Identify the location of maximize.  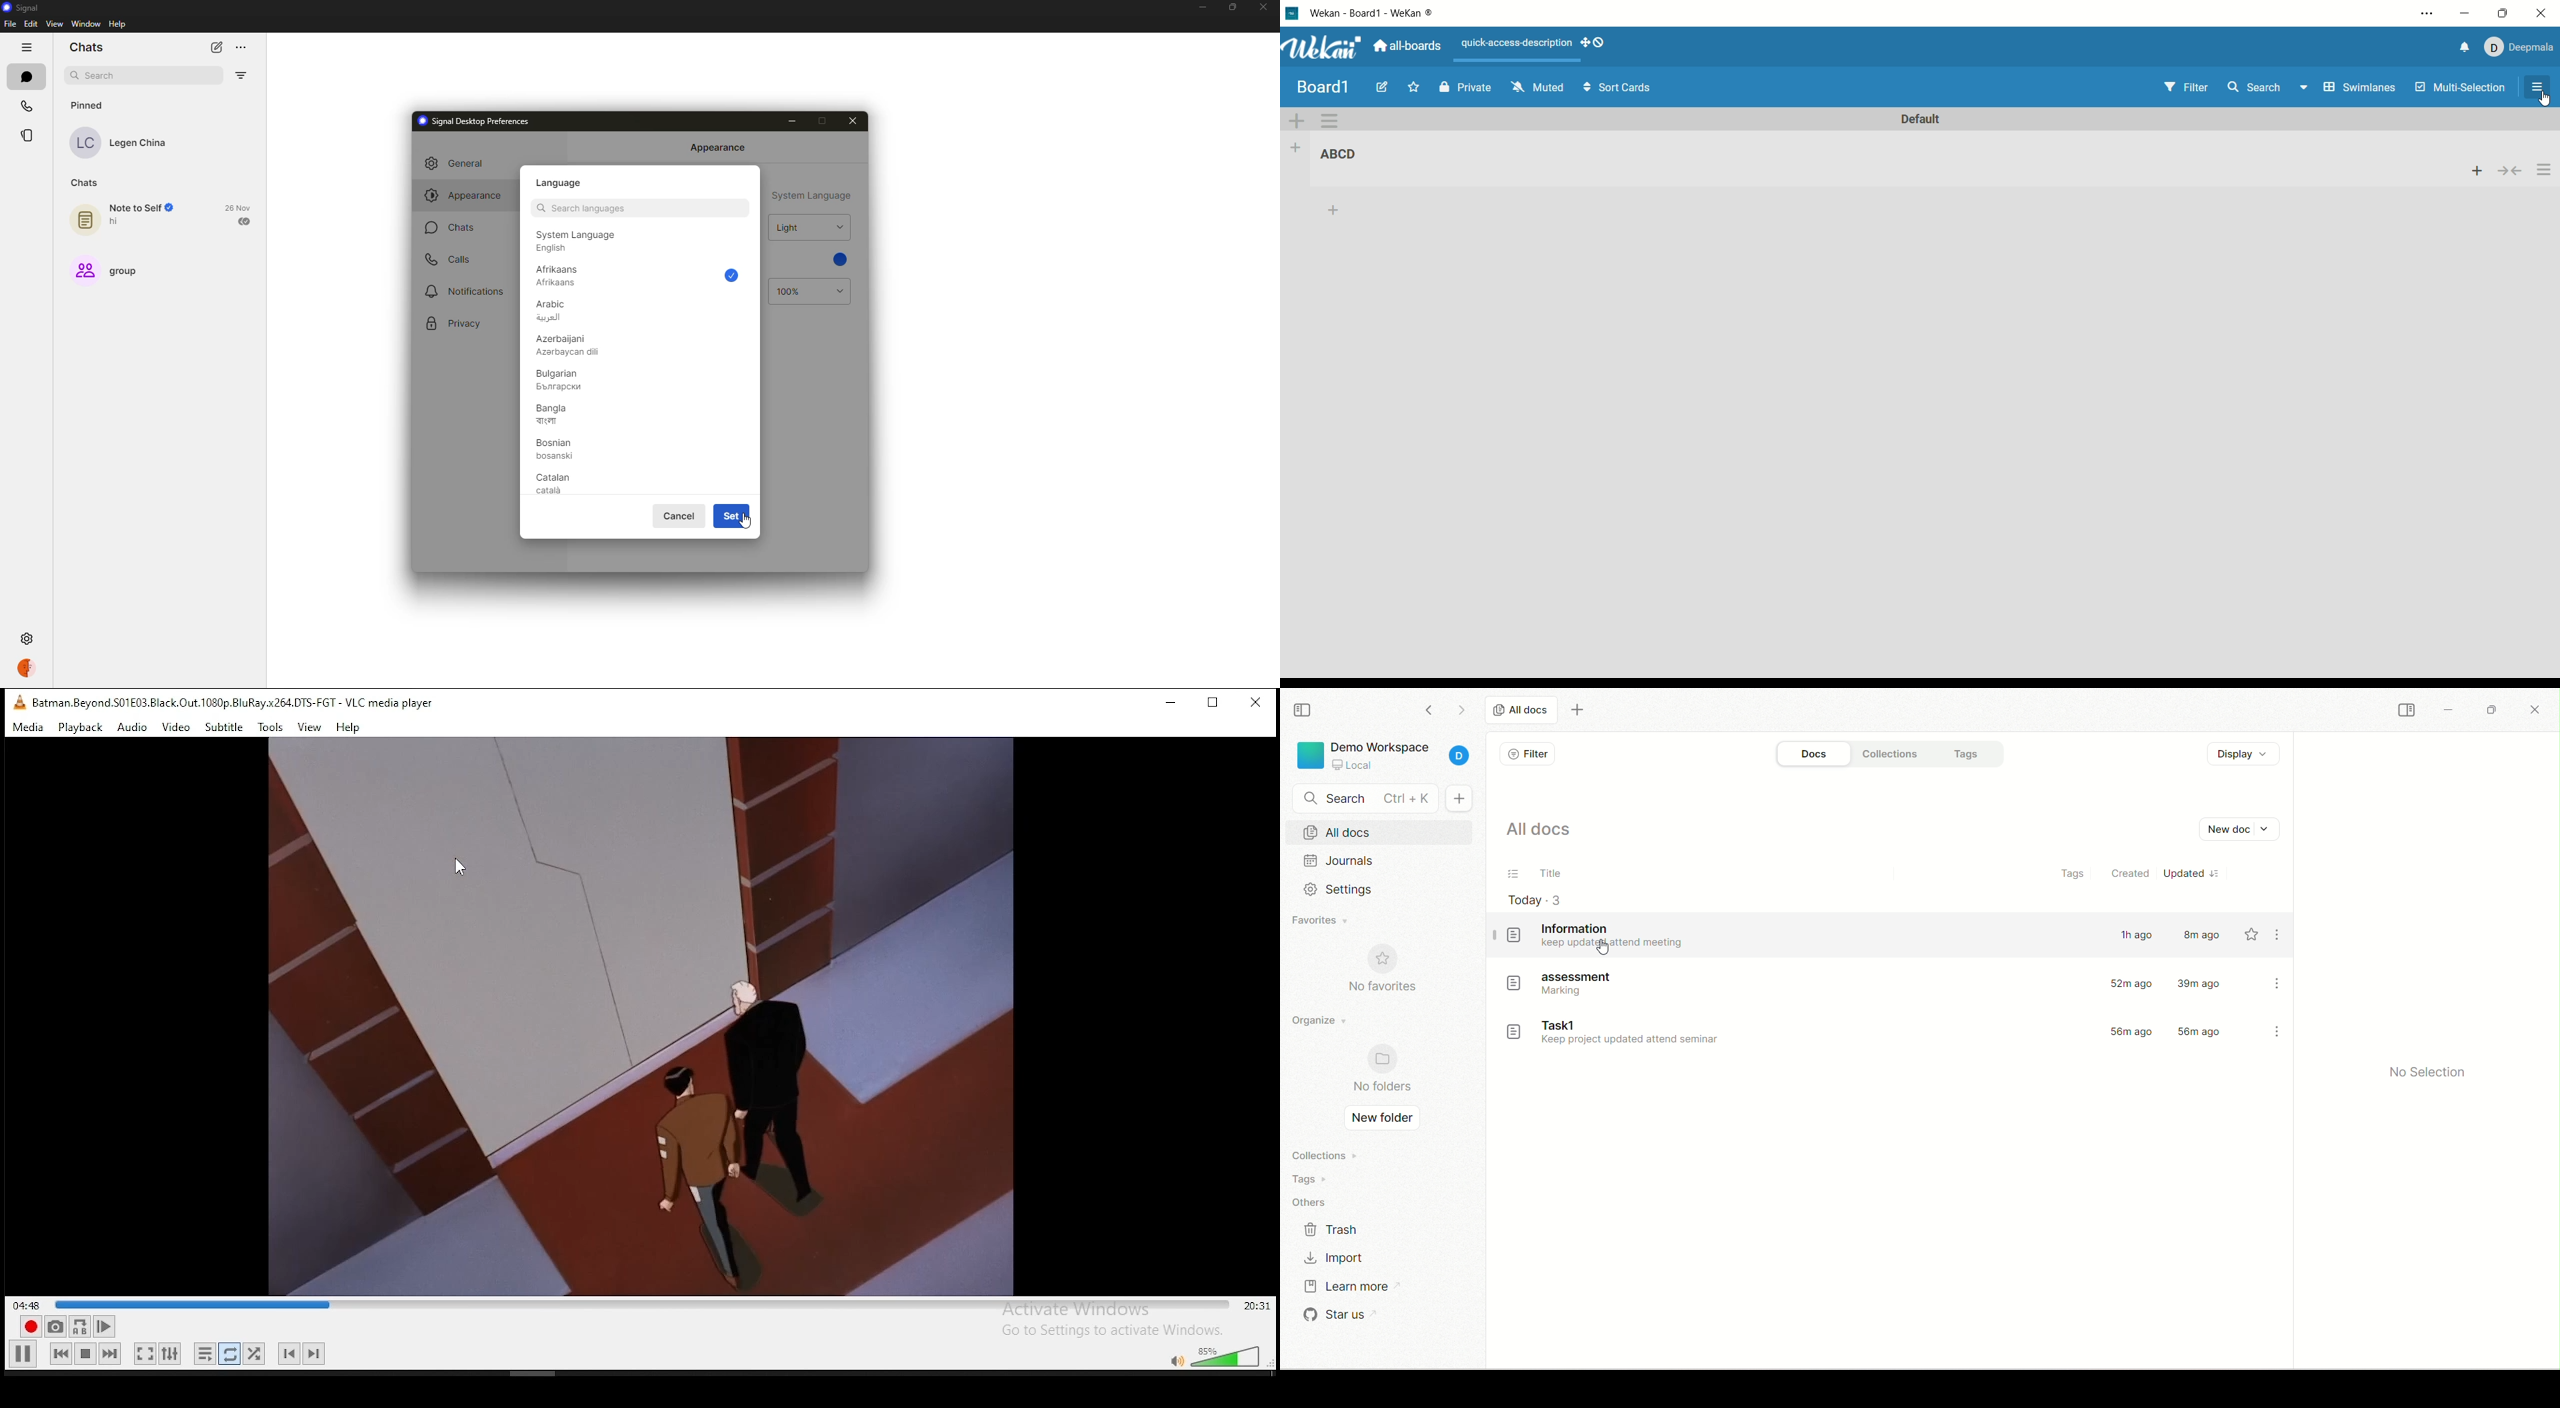
(1219, 704).